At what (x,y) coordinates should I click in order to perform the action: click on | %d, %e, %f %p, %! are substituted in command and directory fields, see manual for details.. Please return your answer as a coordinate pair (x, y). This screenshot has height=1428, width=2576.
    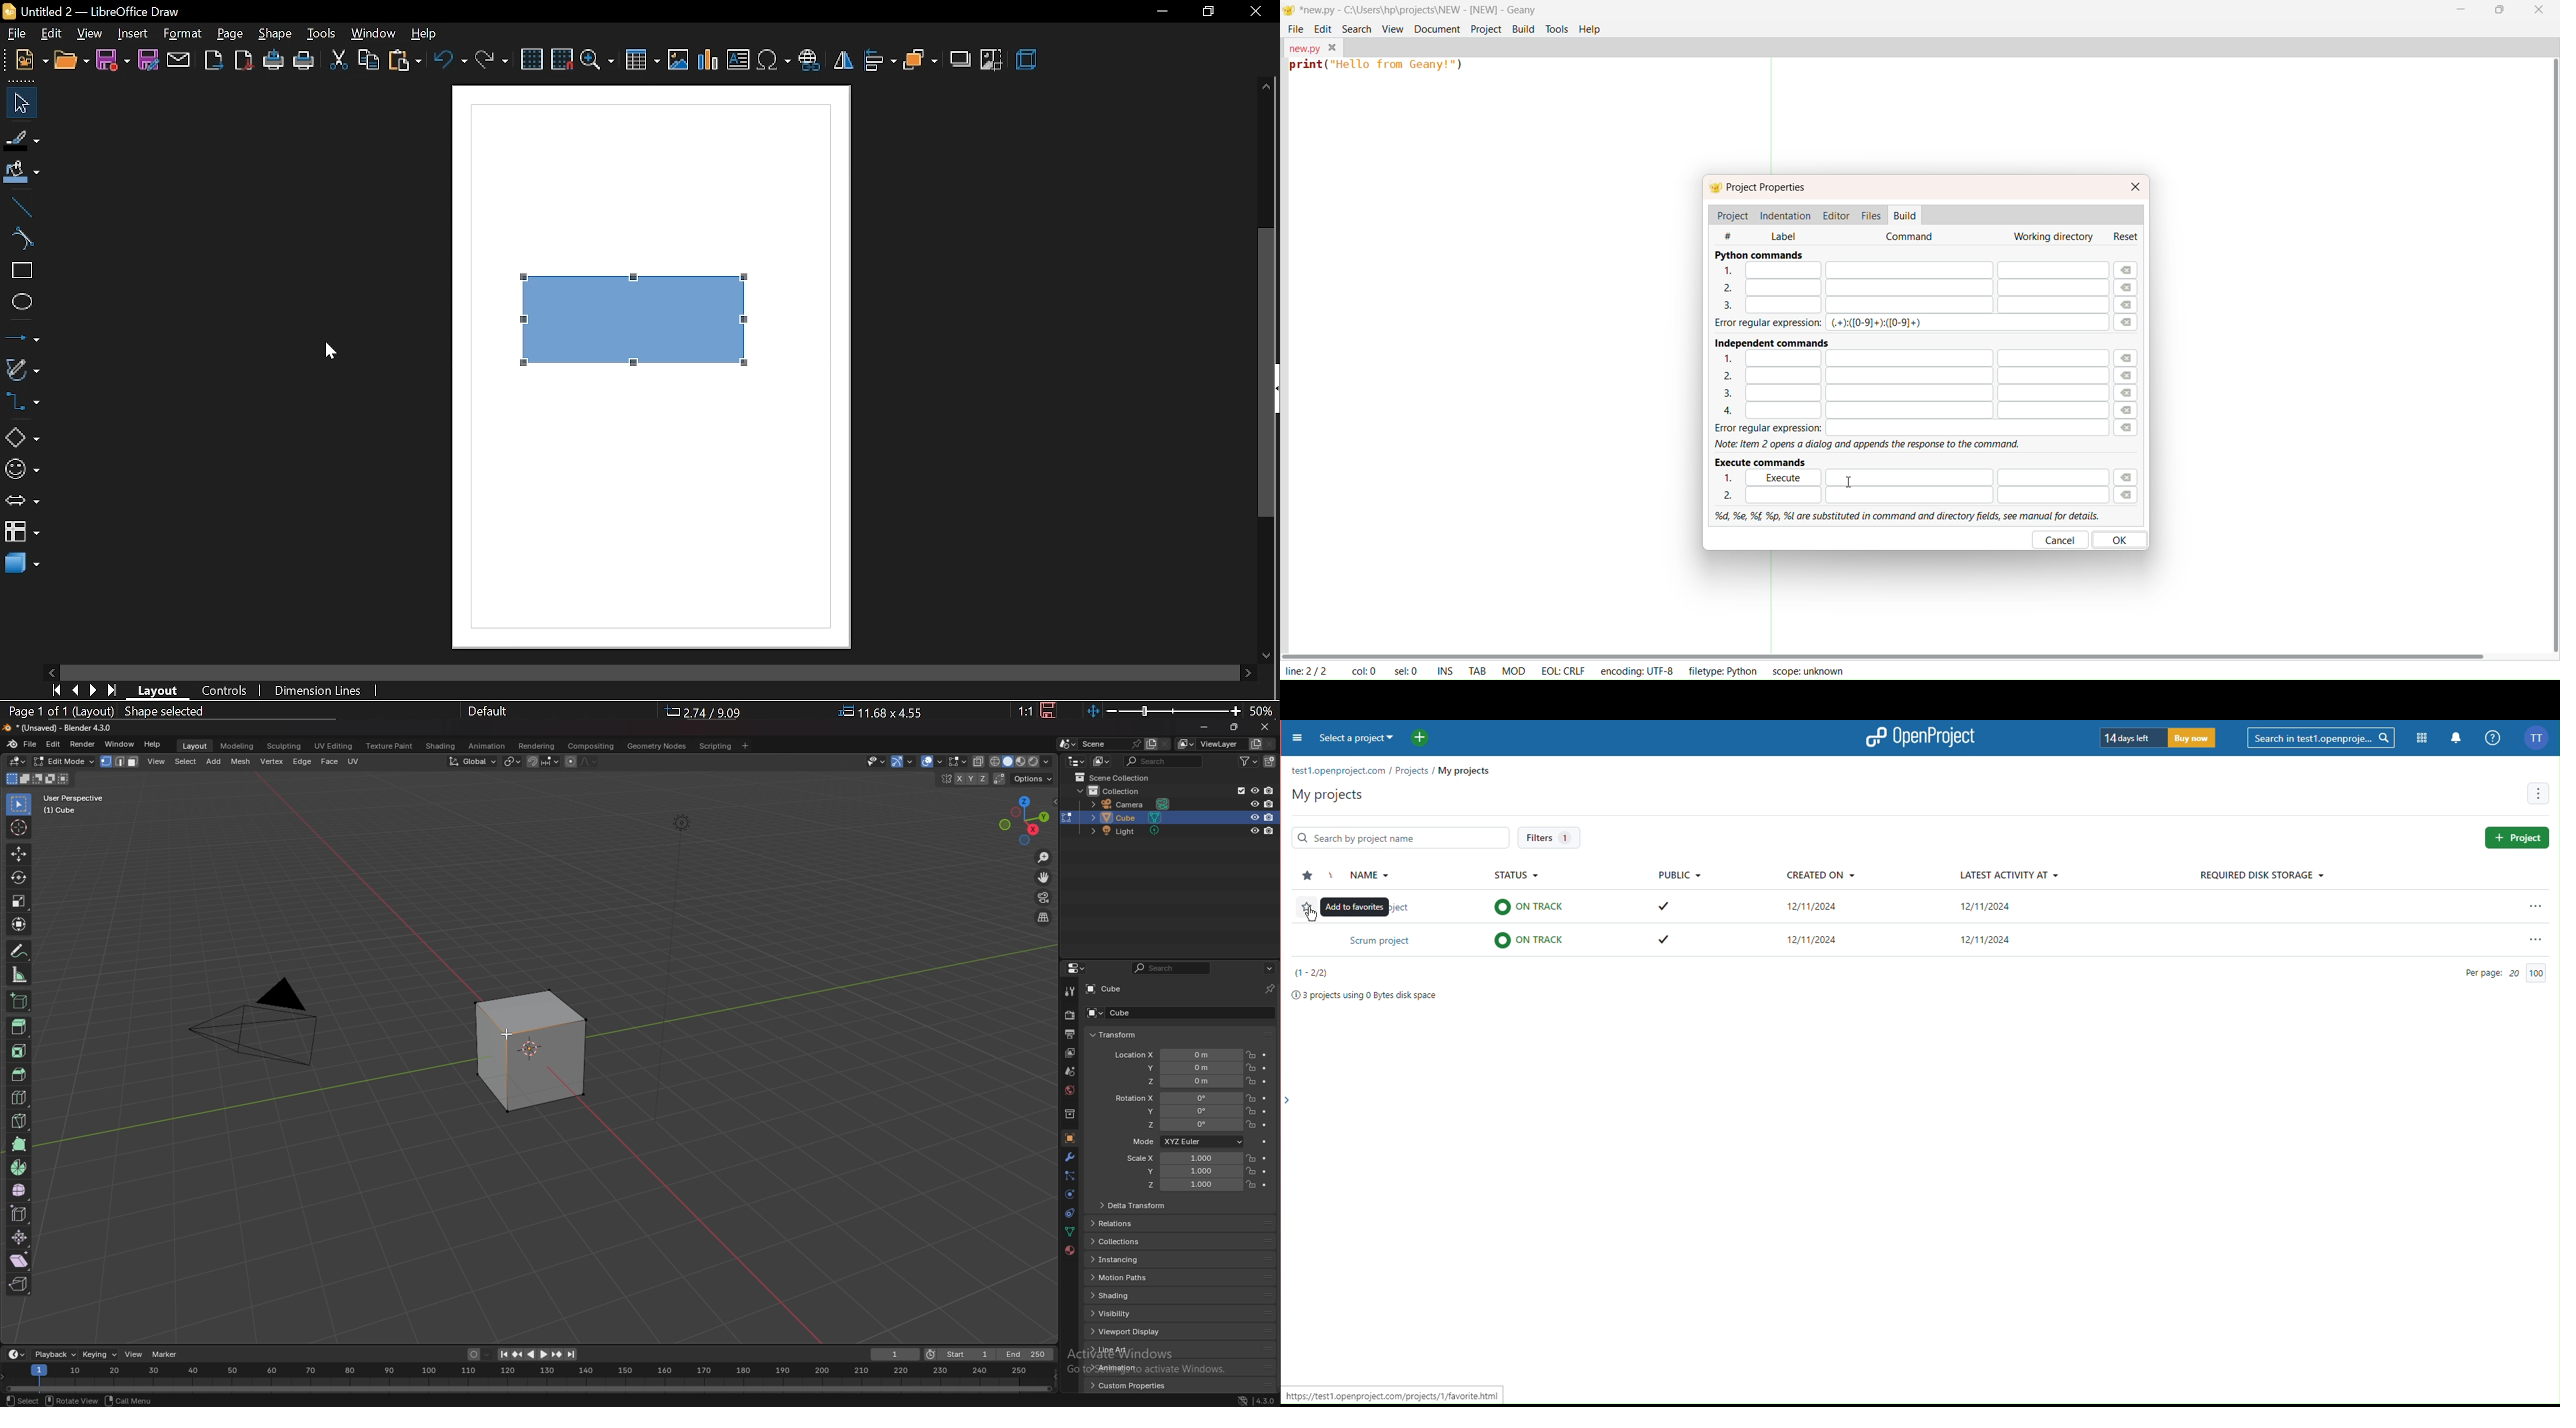
    Looking at the image, I should click on (1903, 514).